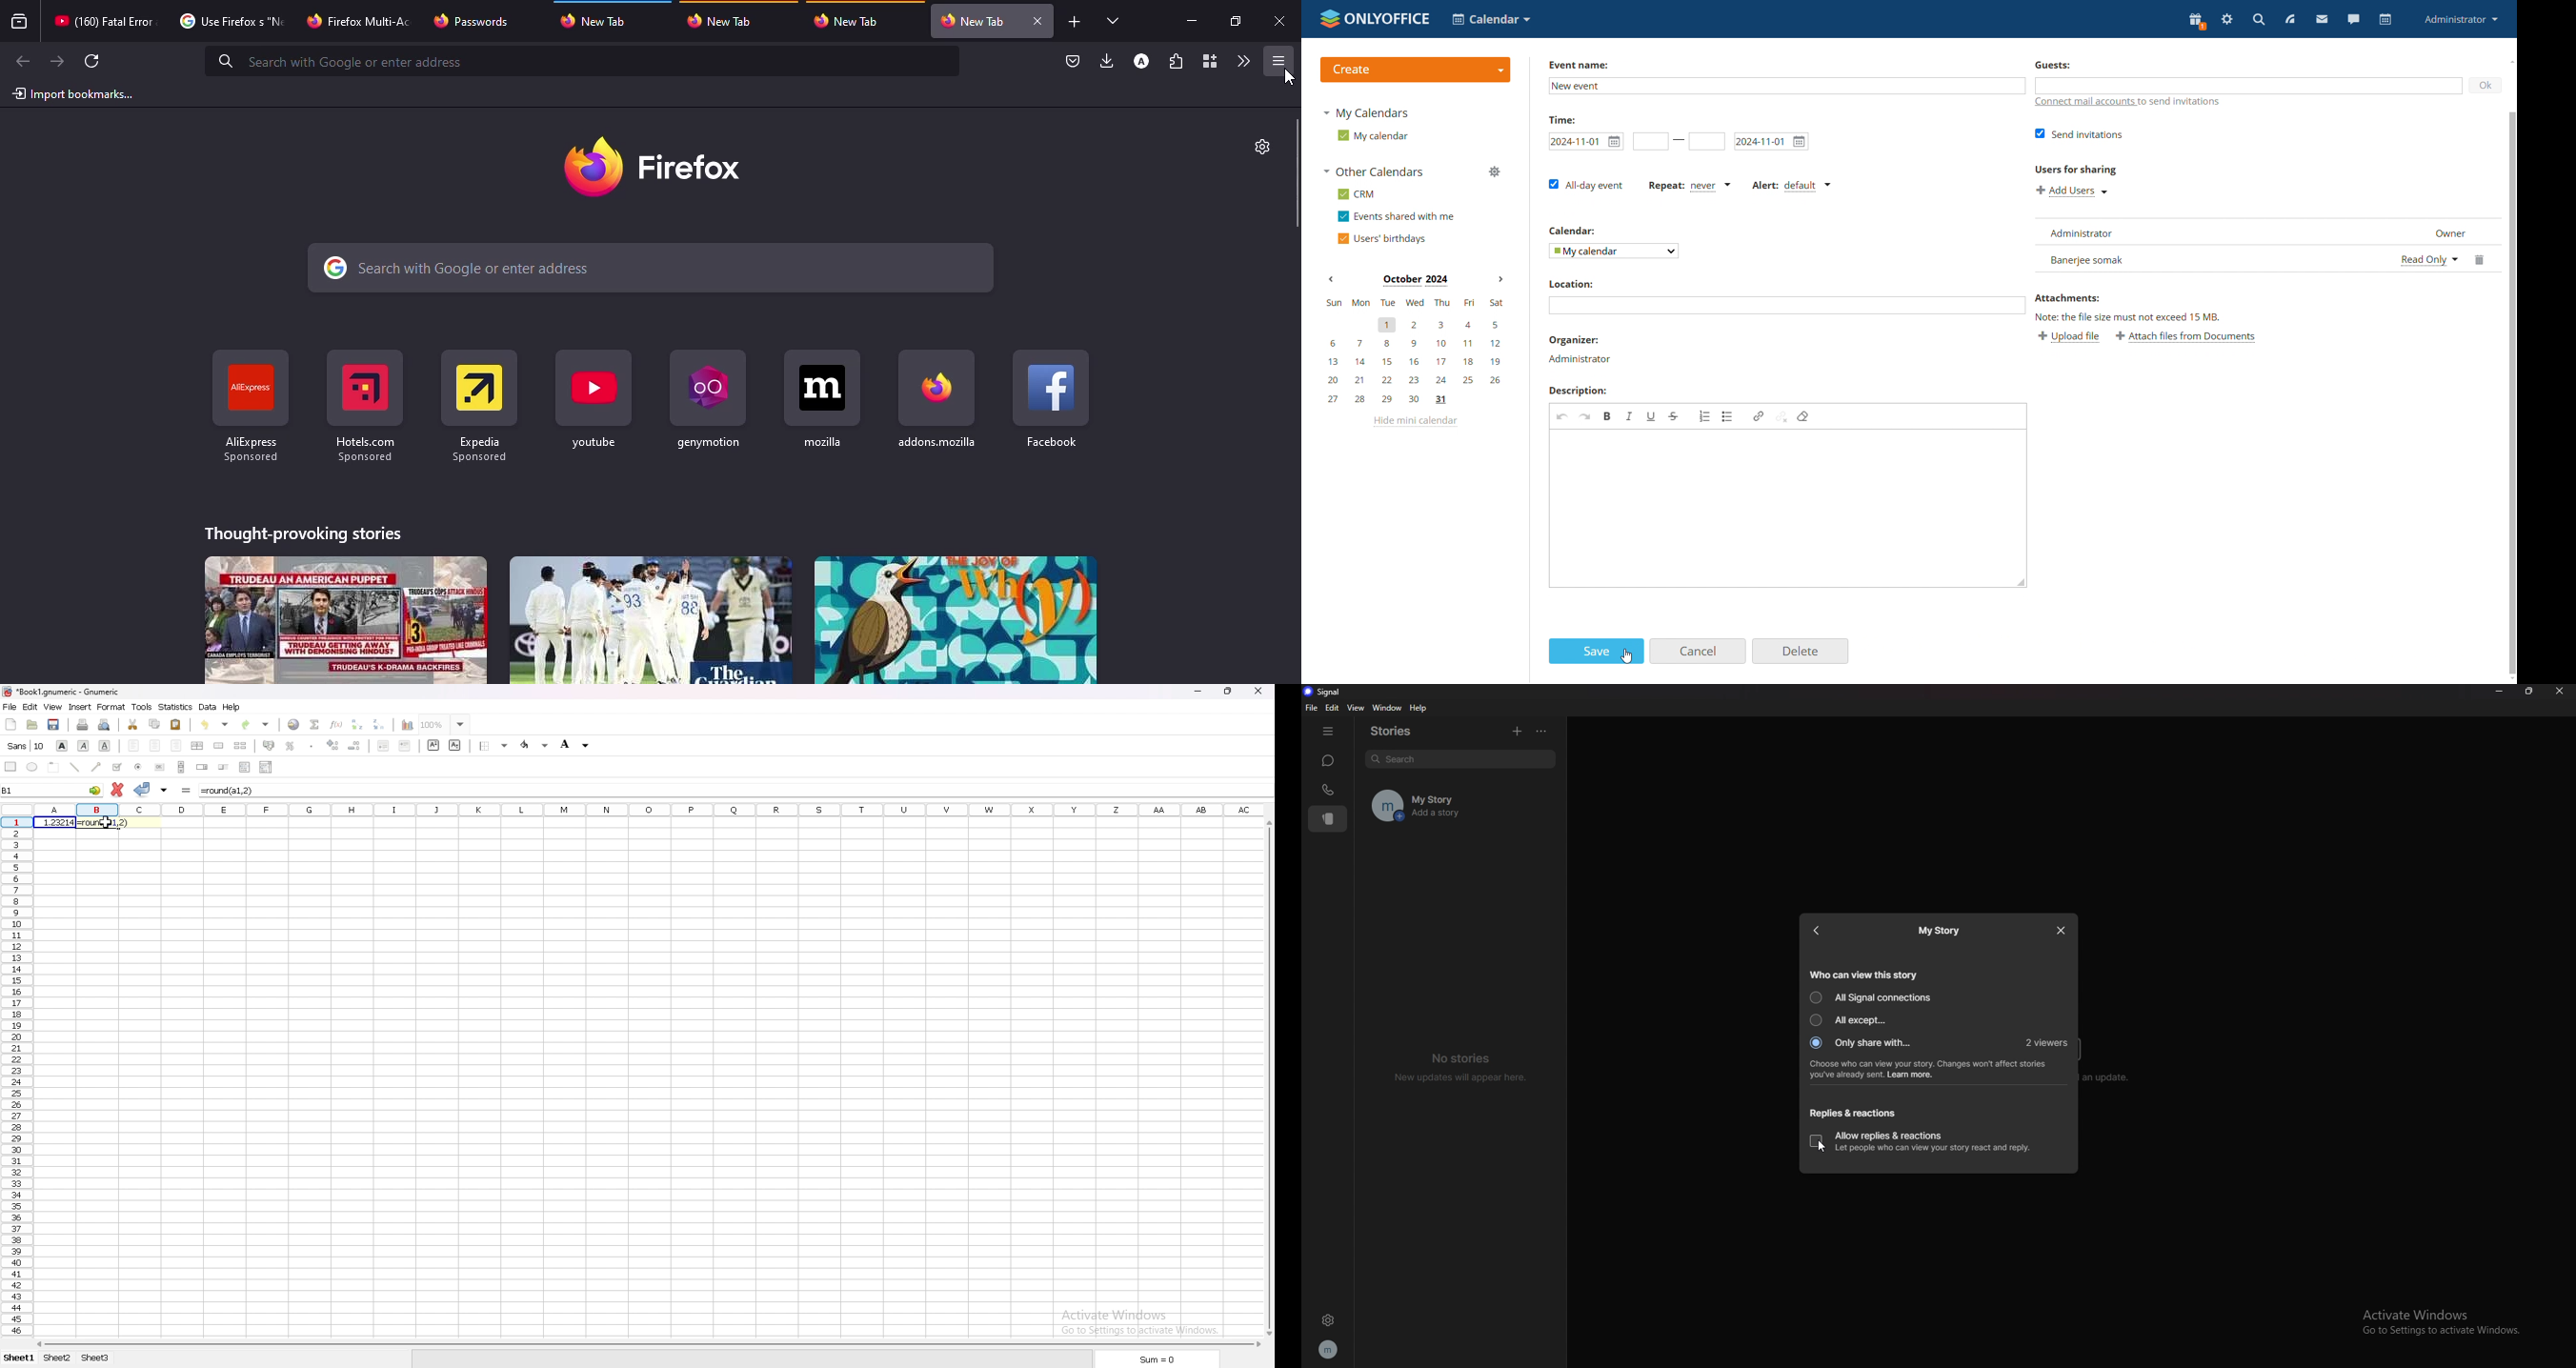  What do you see at coordinates (305, 531) in the screenshot?
I see `stories` at bounding box center [305, 531].